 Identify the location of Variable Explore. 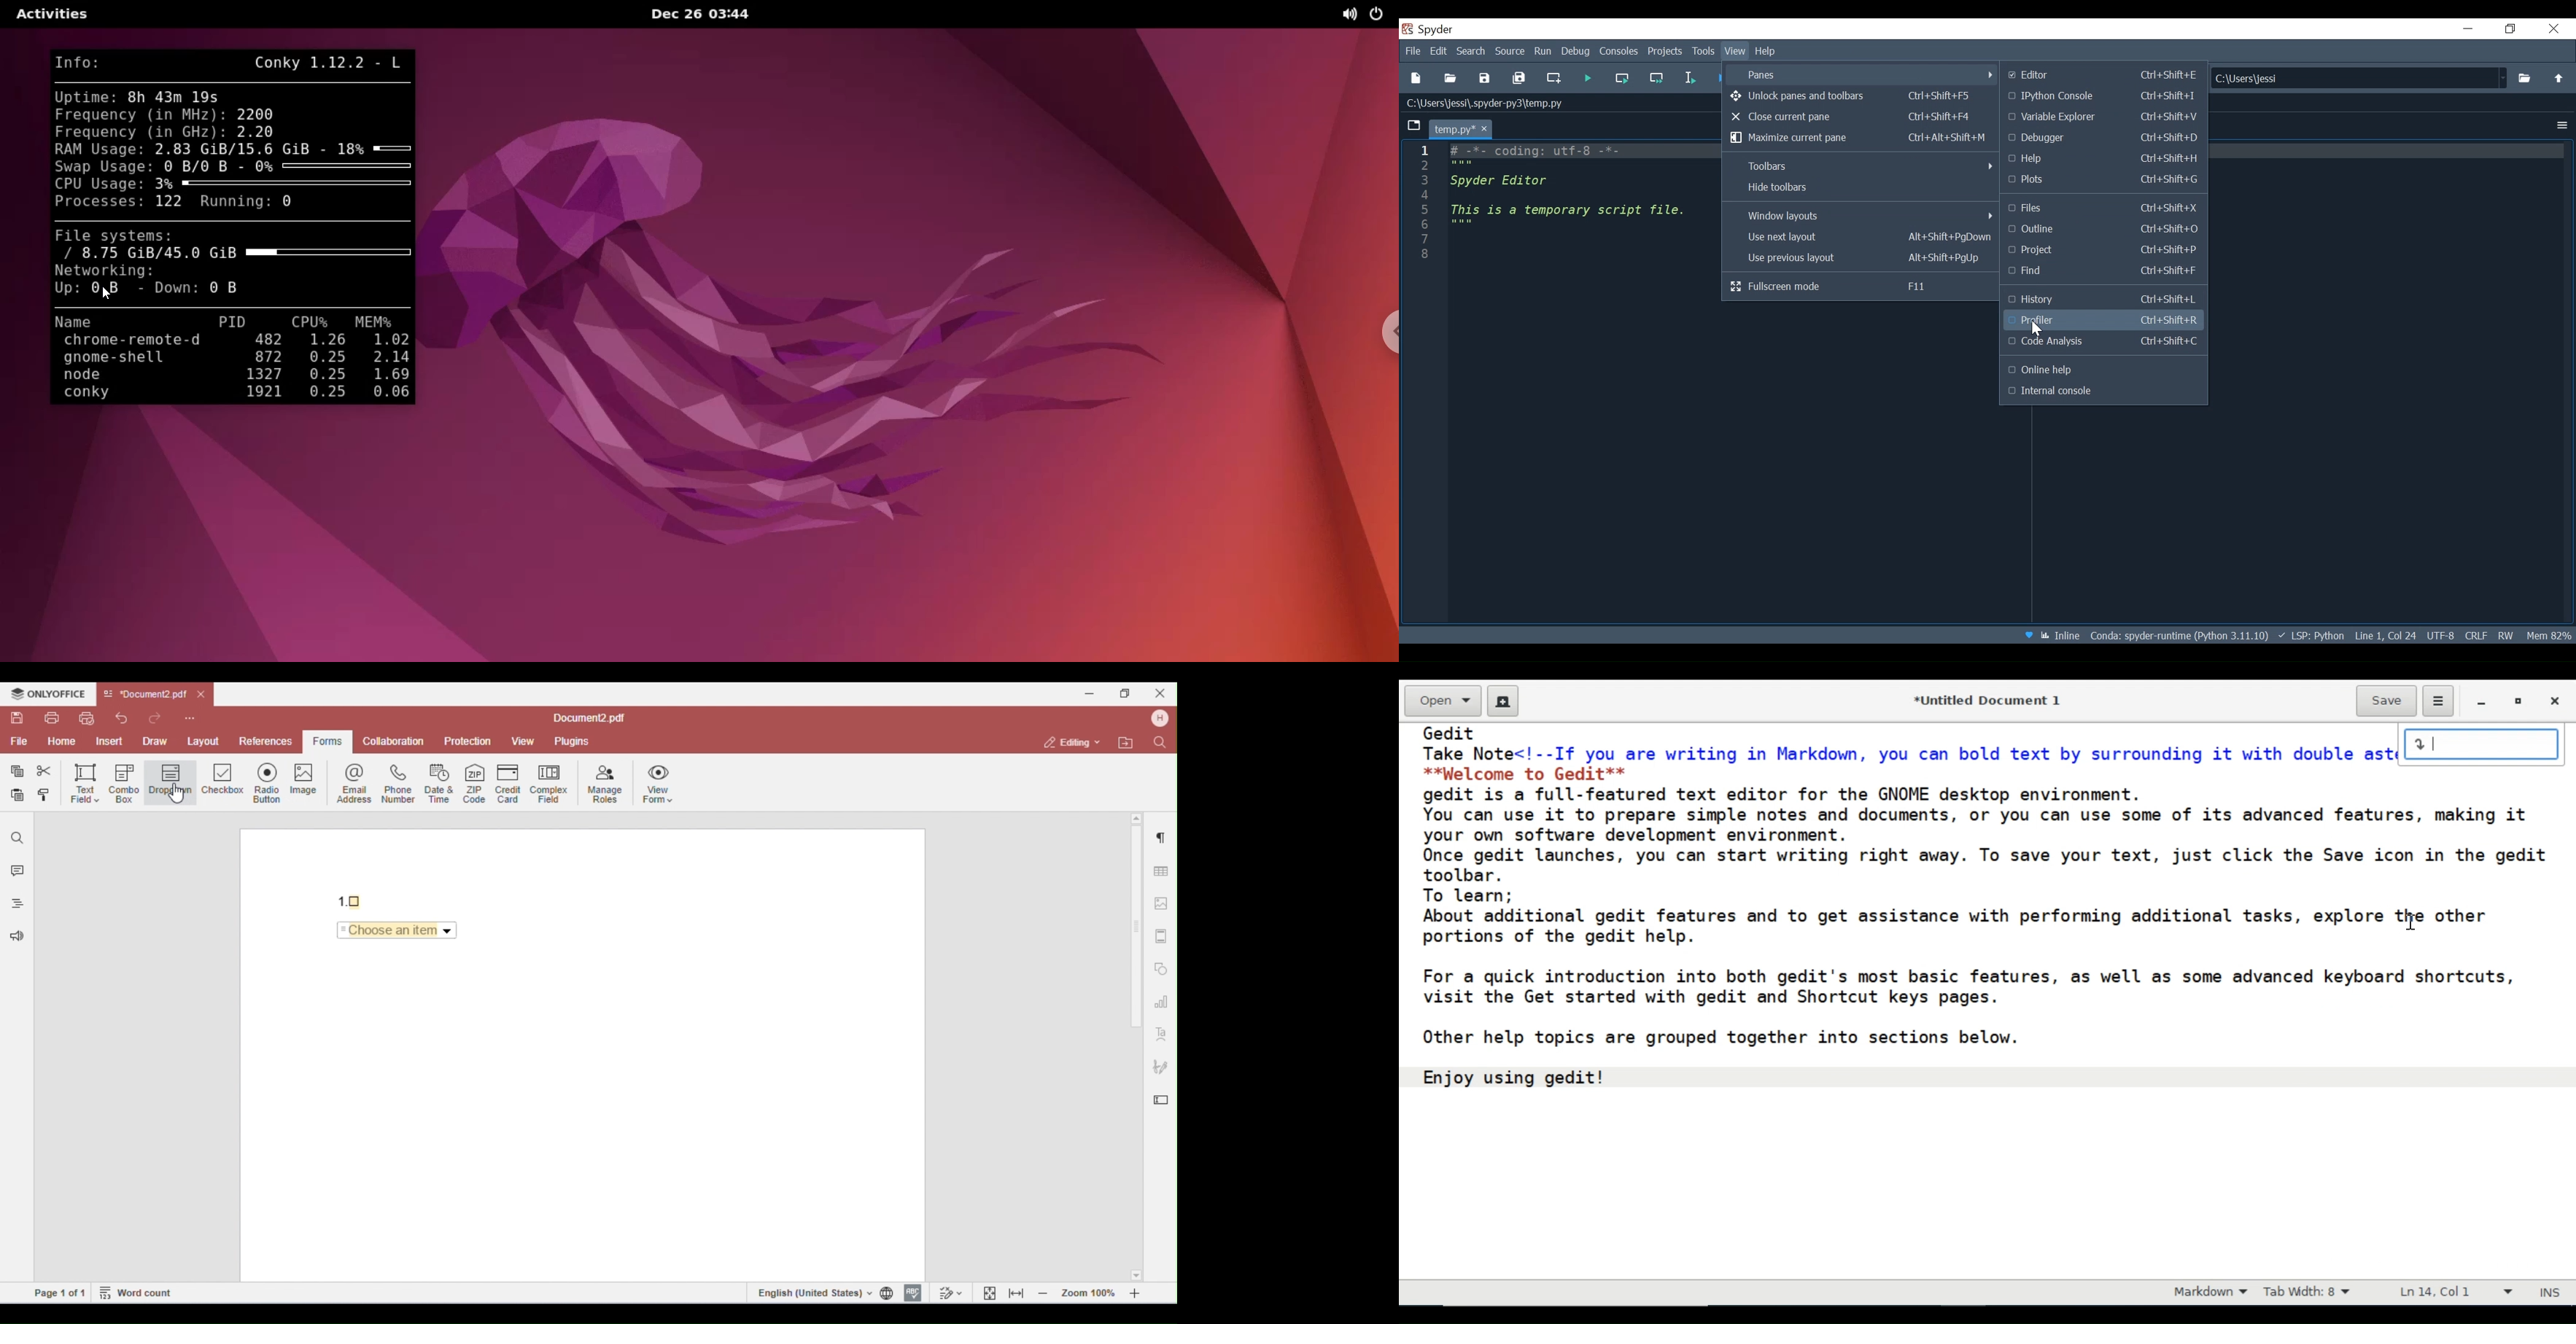
(2105, 116).